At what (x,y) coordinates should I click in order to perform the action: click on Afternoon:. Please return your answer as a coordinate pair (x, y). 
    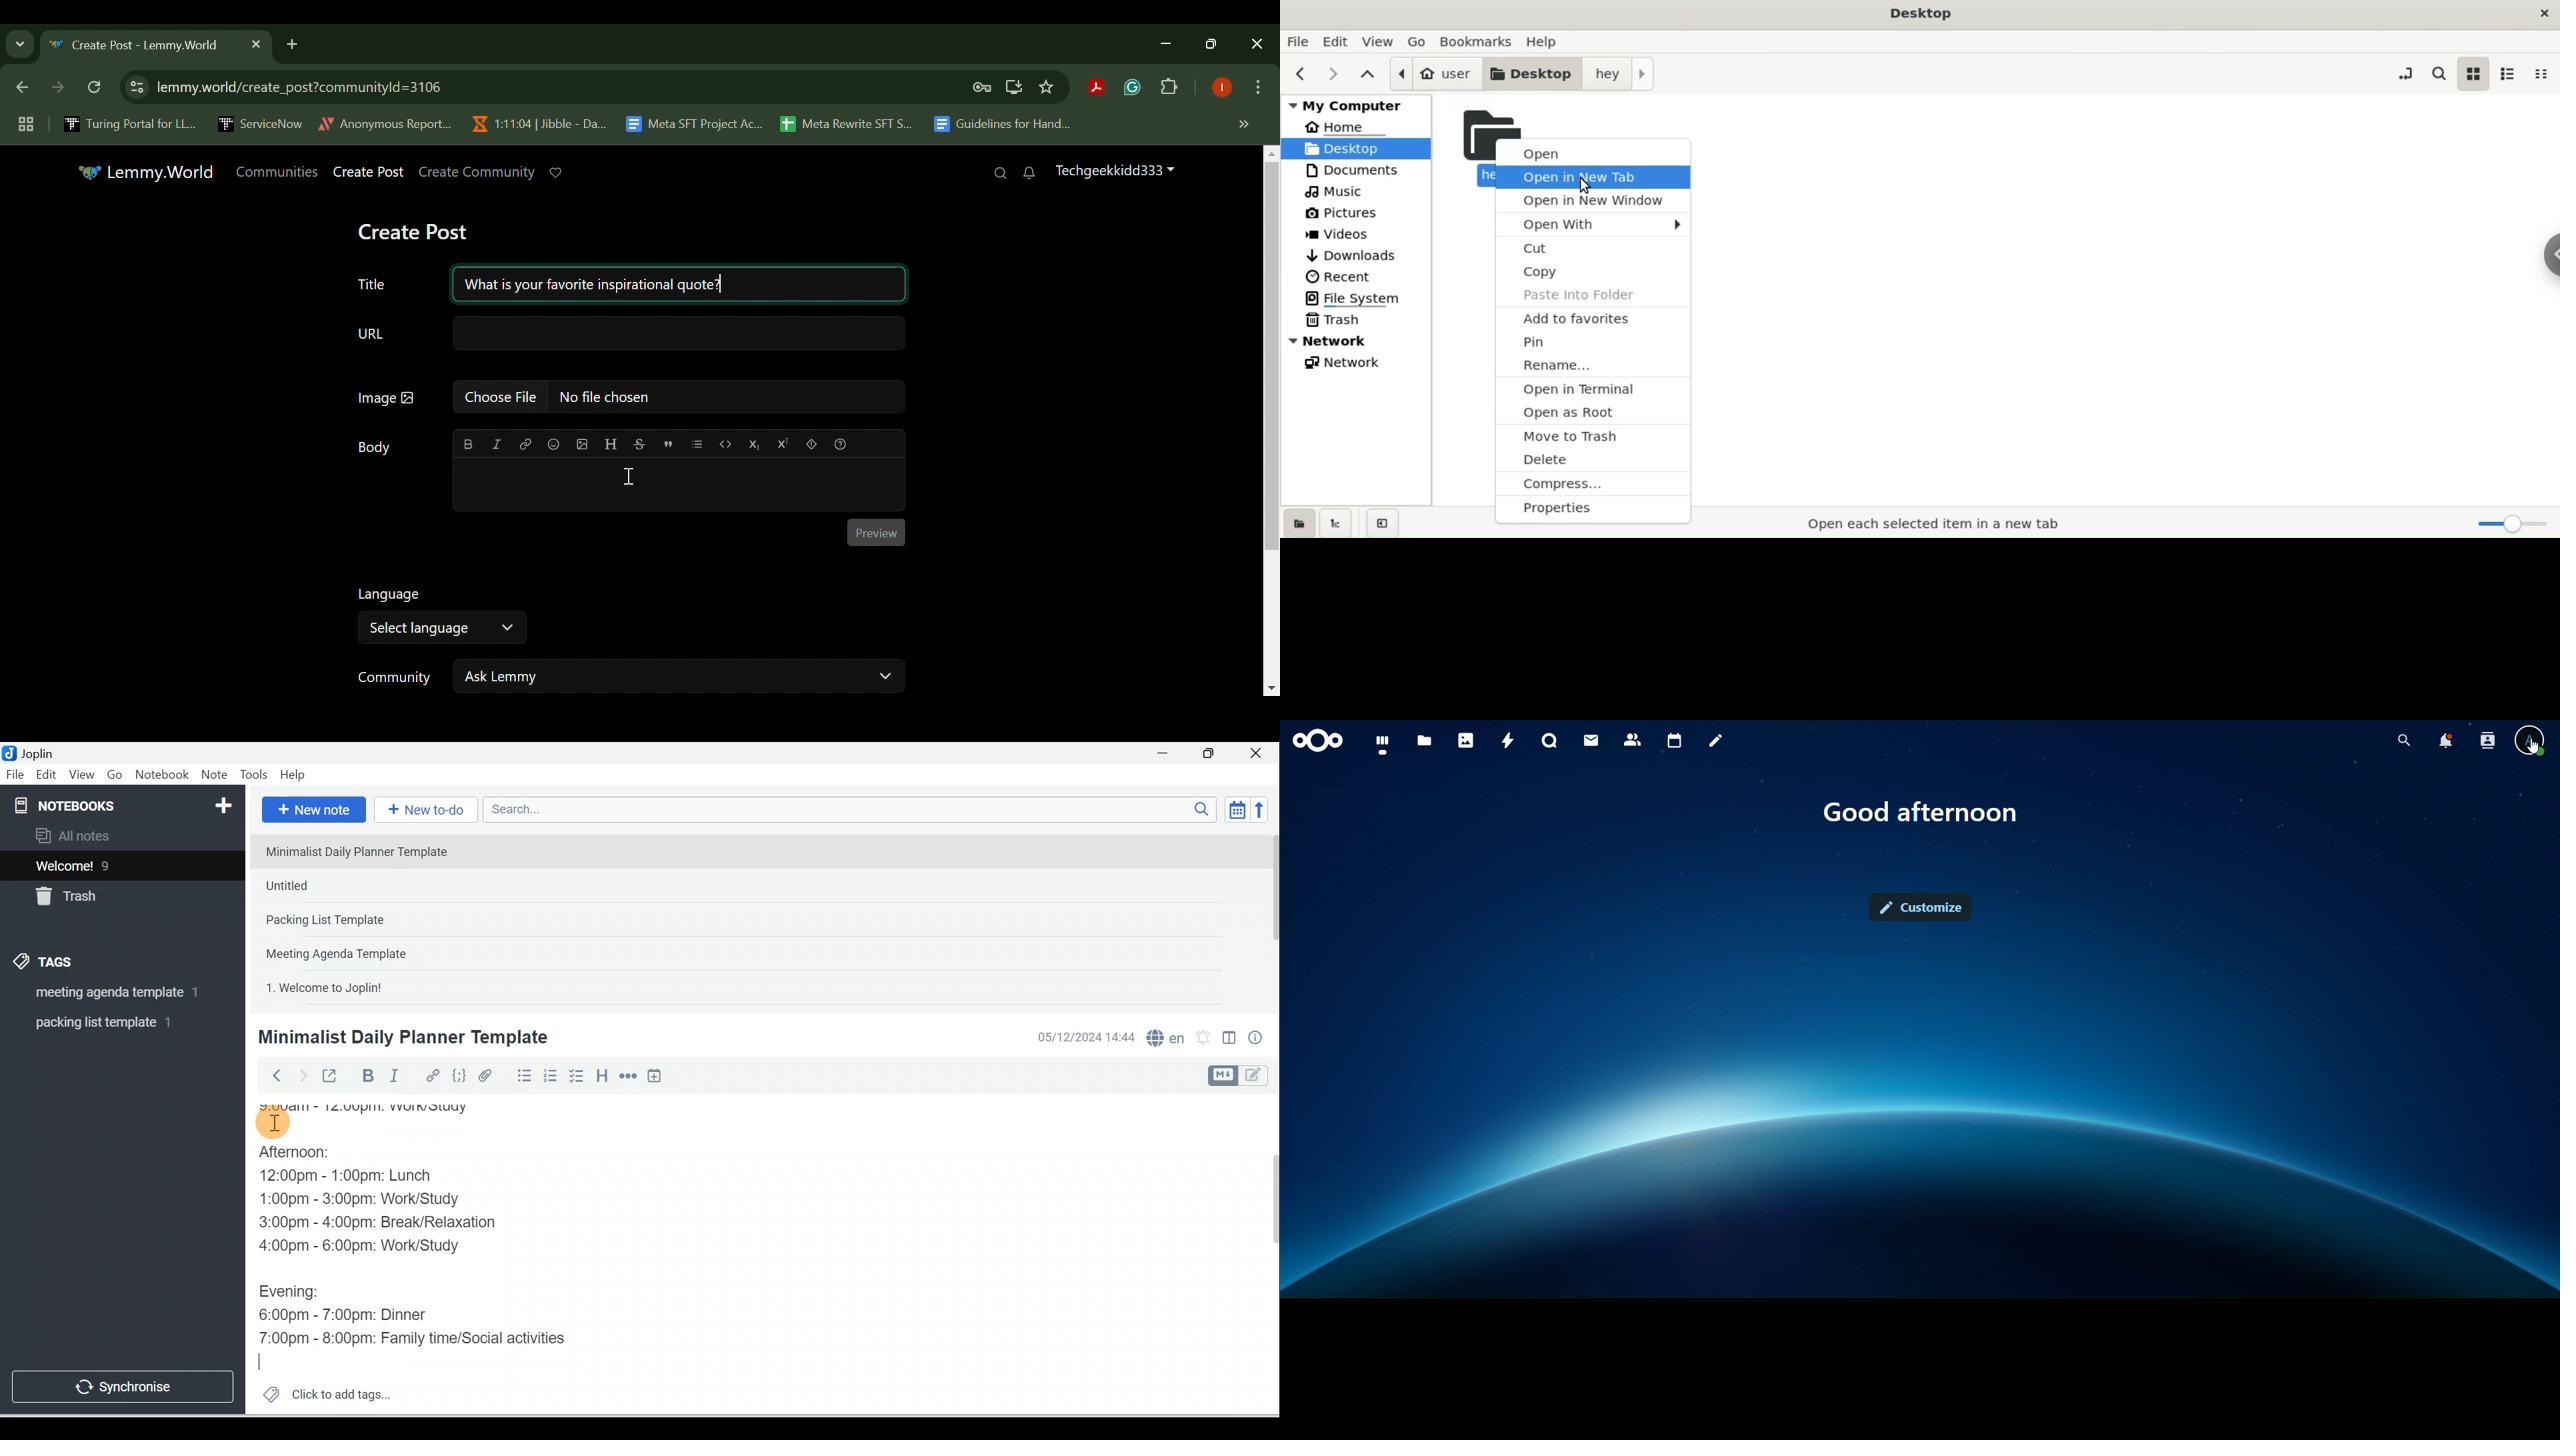
    Looking at the image, I should click on (309, 1155).